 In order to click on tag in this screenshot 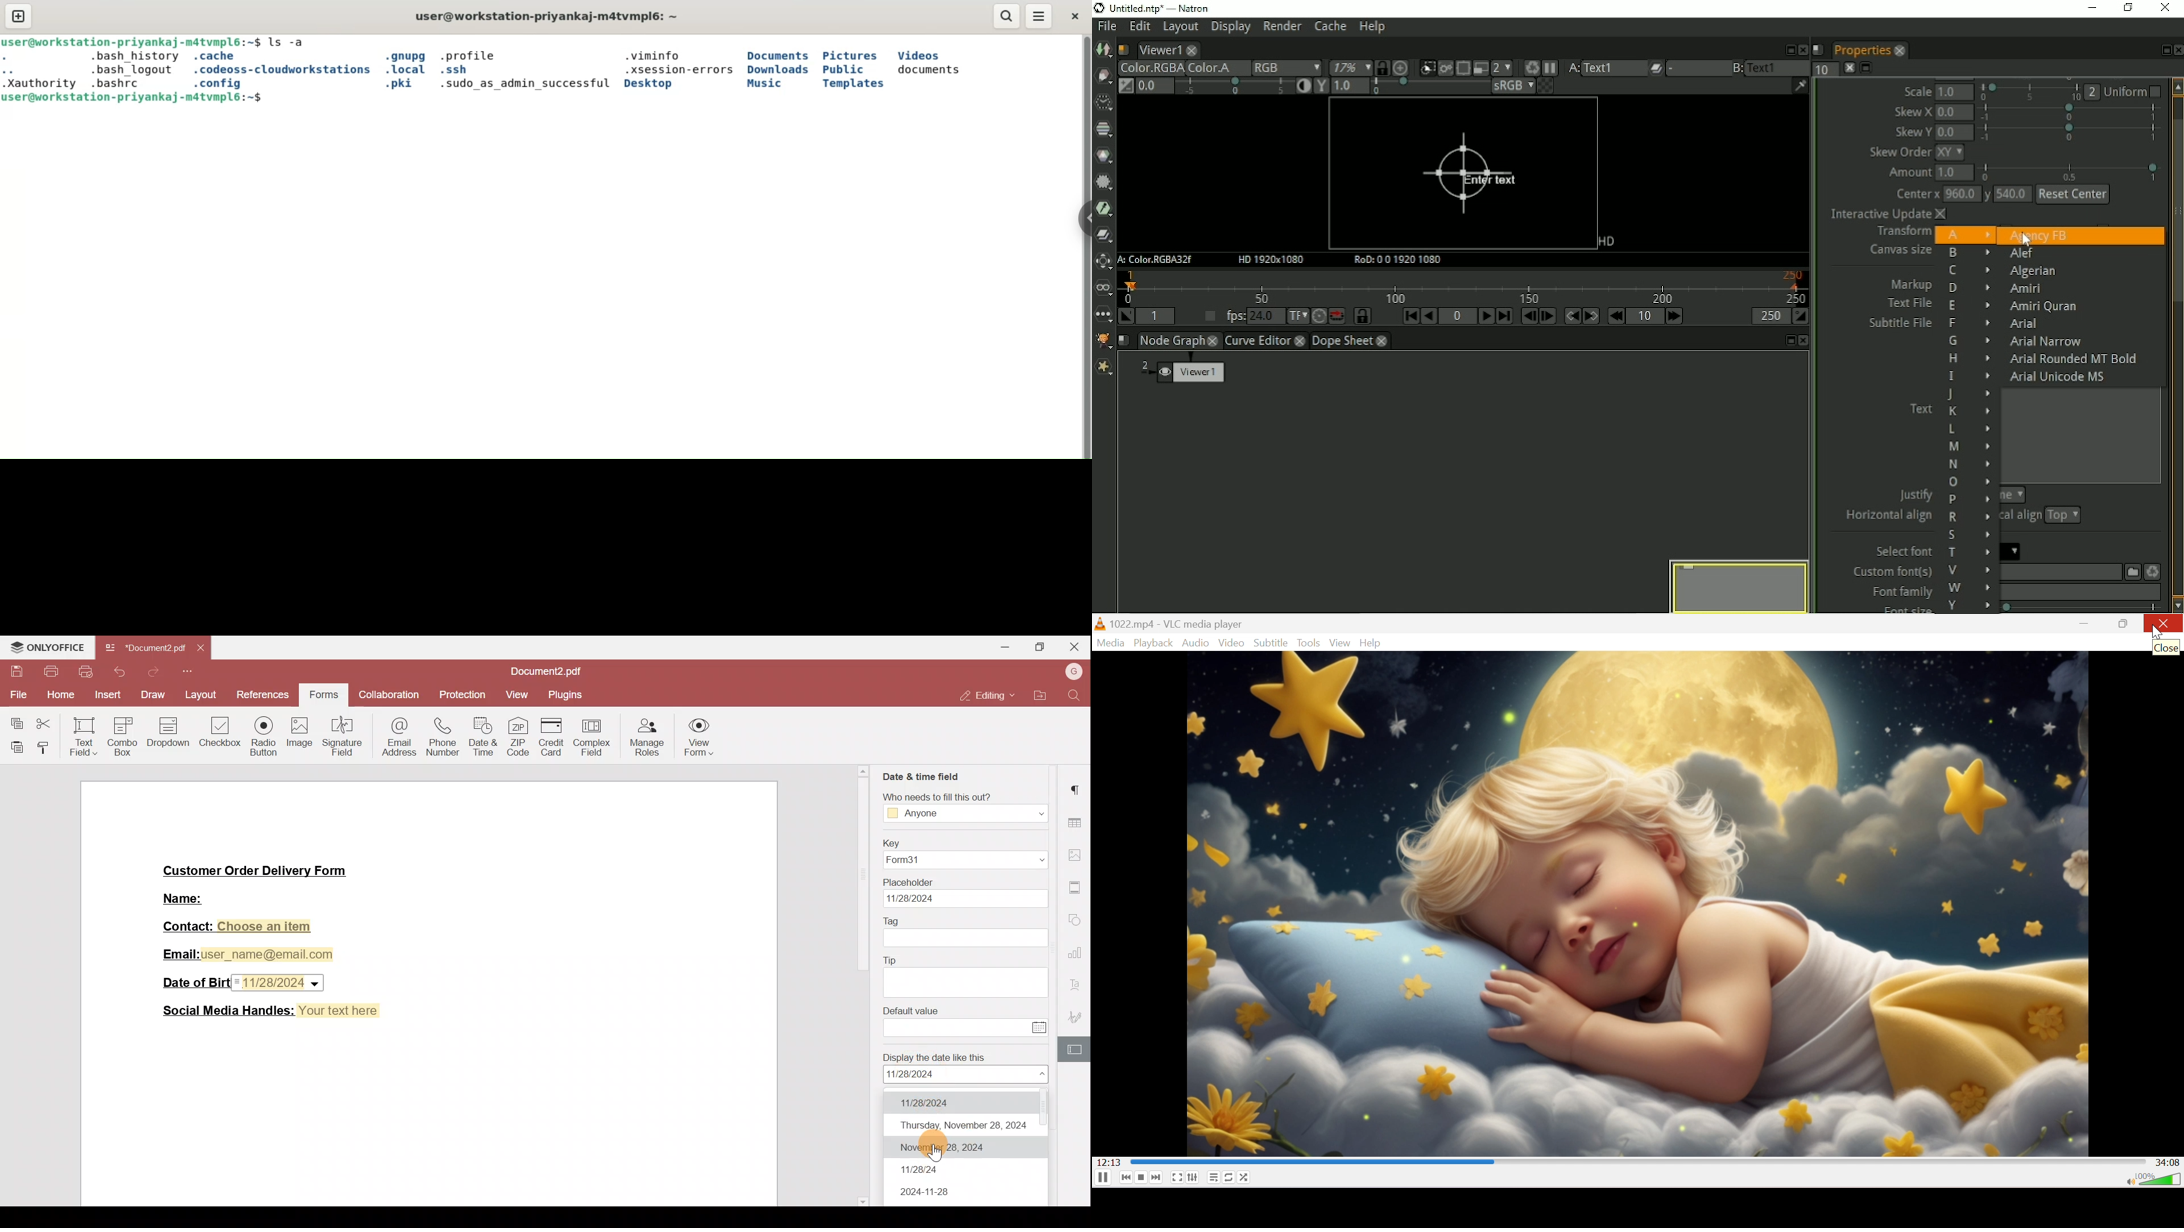, I will do `click(967, 939)`.